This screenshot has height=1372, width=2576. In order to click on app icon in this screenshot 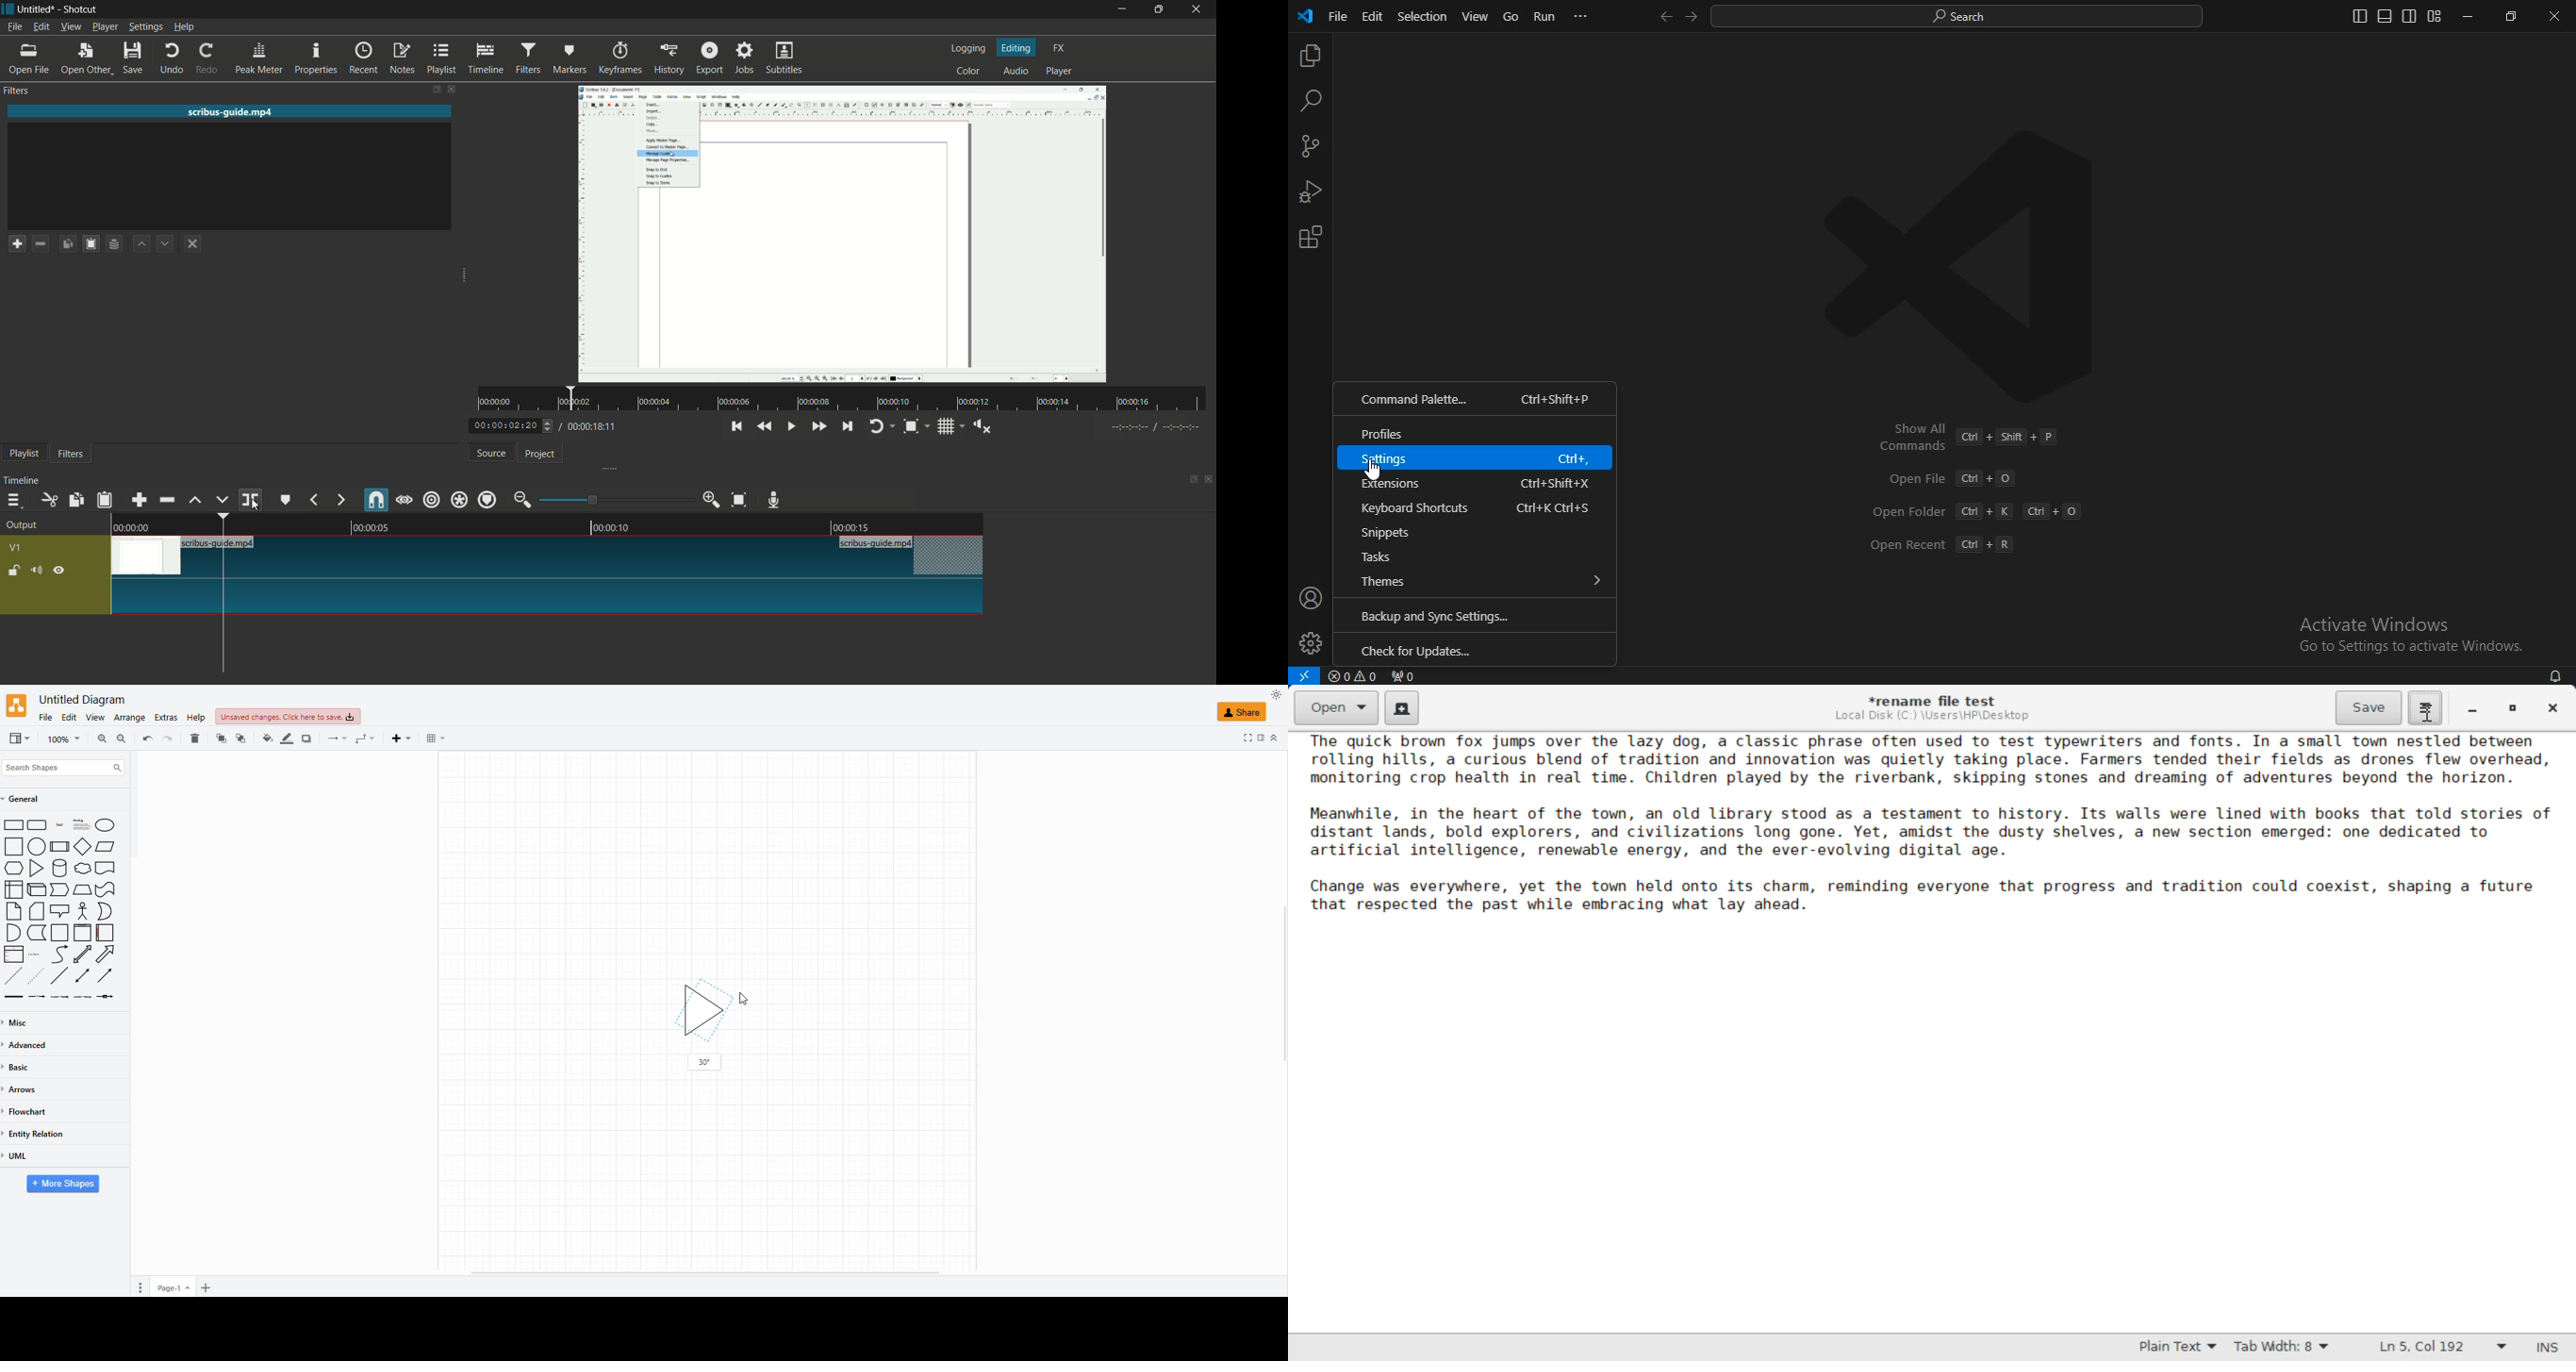, I will do `click(8, 8)`.